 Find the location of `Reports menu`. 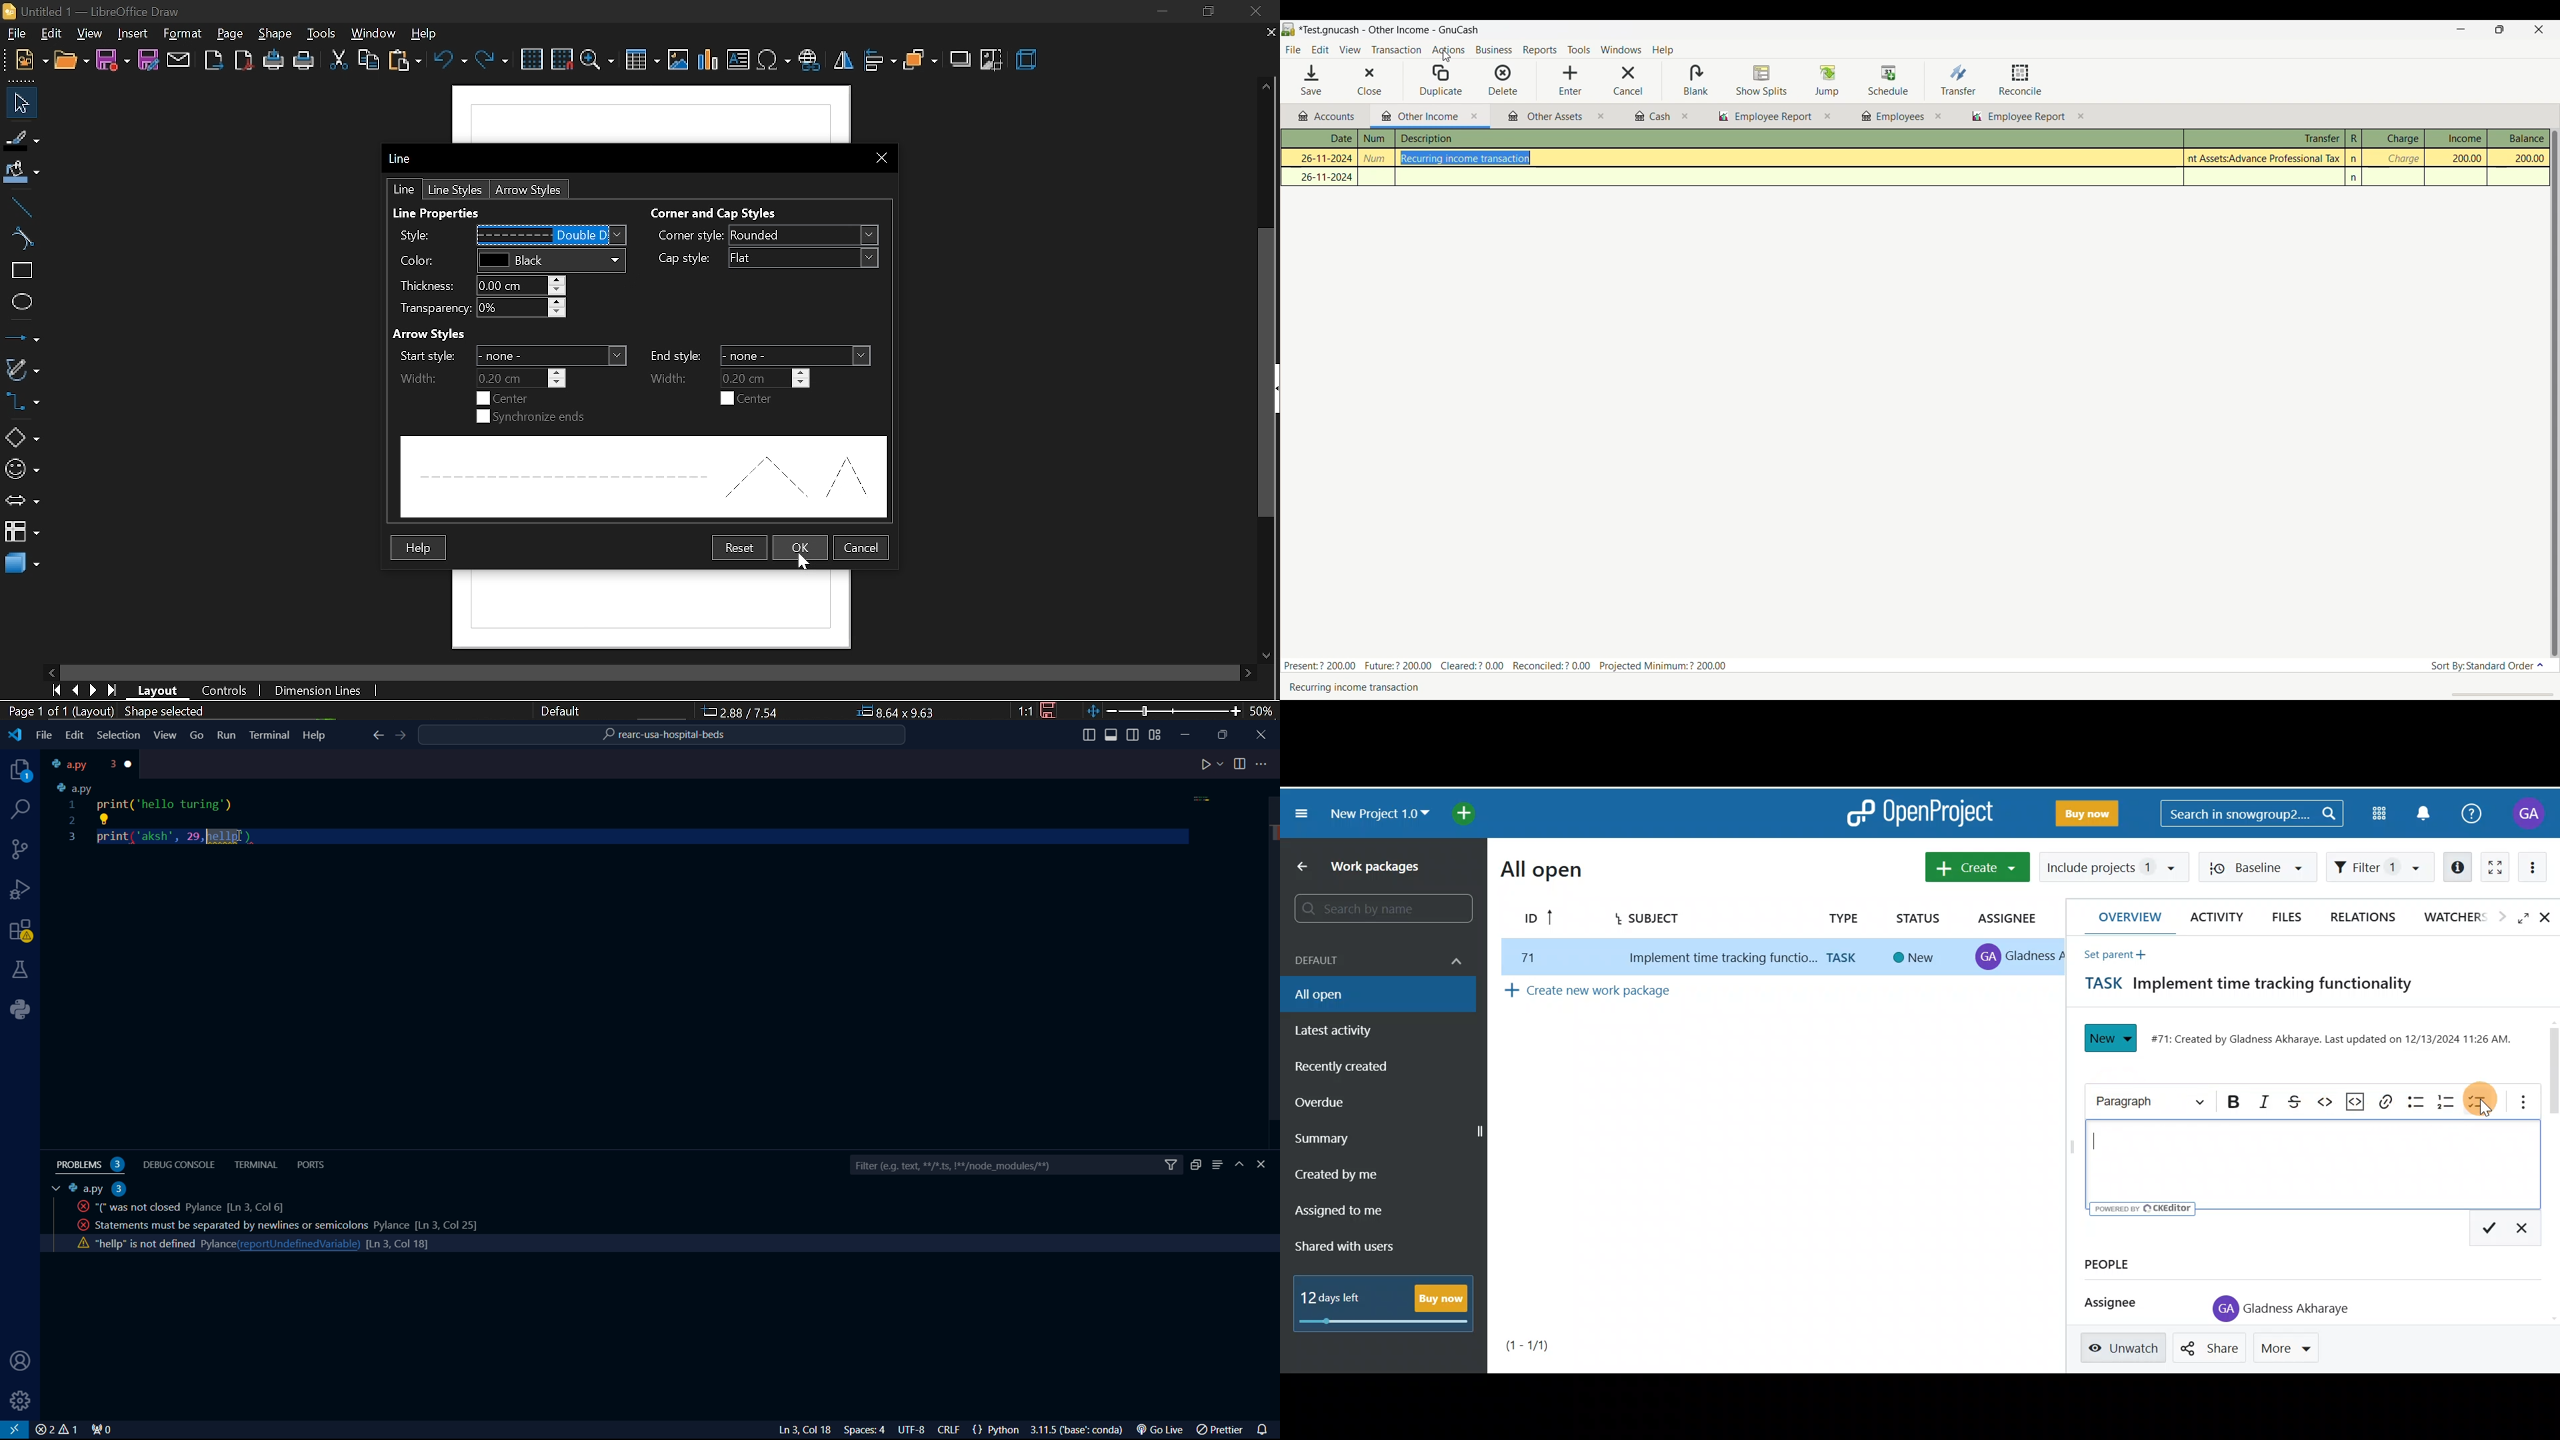

Reports menu is located at coordinates (1541, 50).